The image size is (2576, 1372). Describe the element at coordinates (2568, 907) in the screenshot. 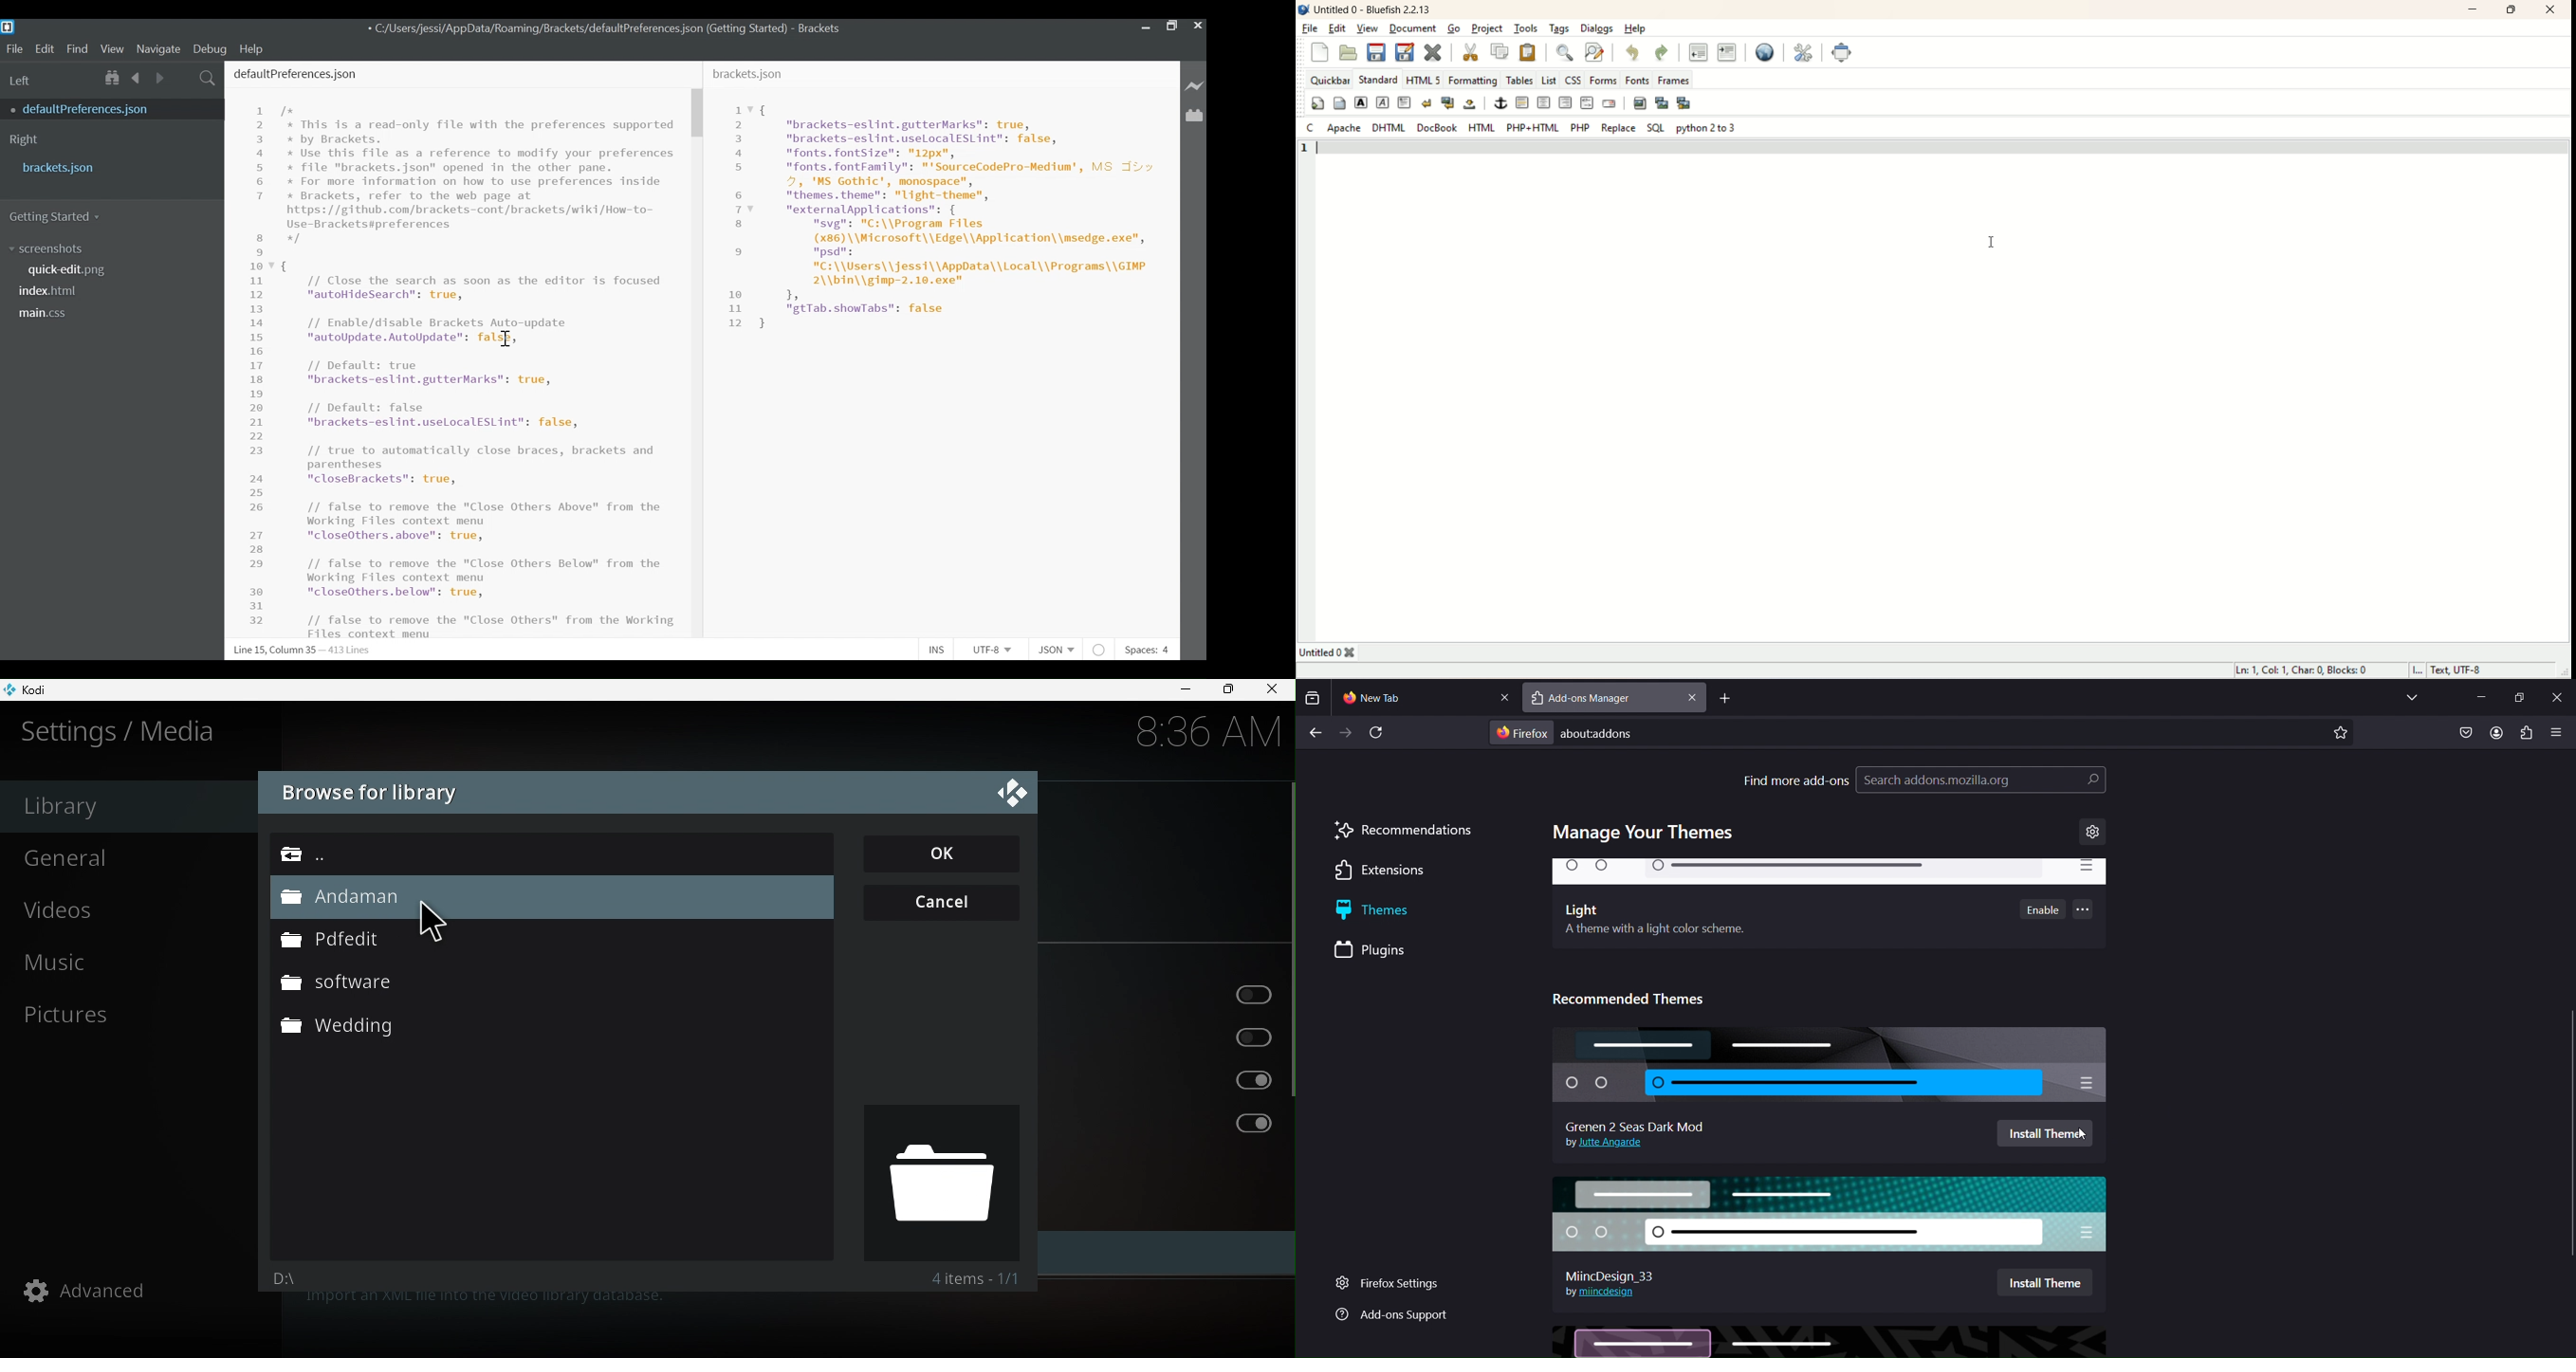

I see `scrollbar` at that location.